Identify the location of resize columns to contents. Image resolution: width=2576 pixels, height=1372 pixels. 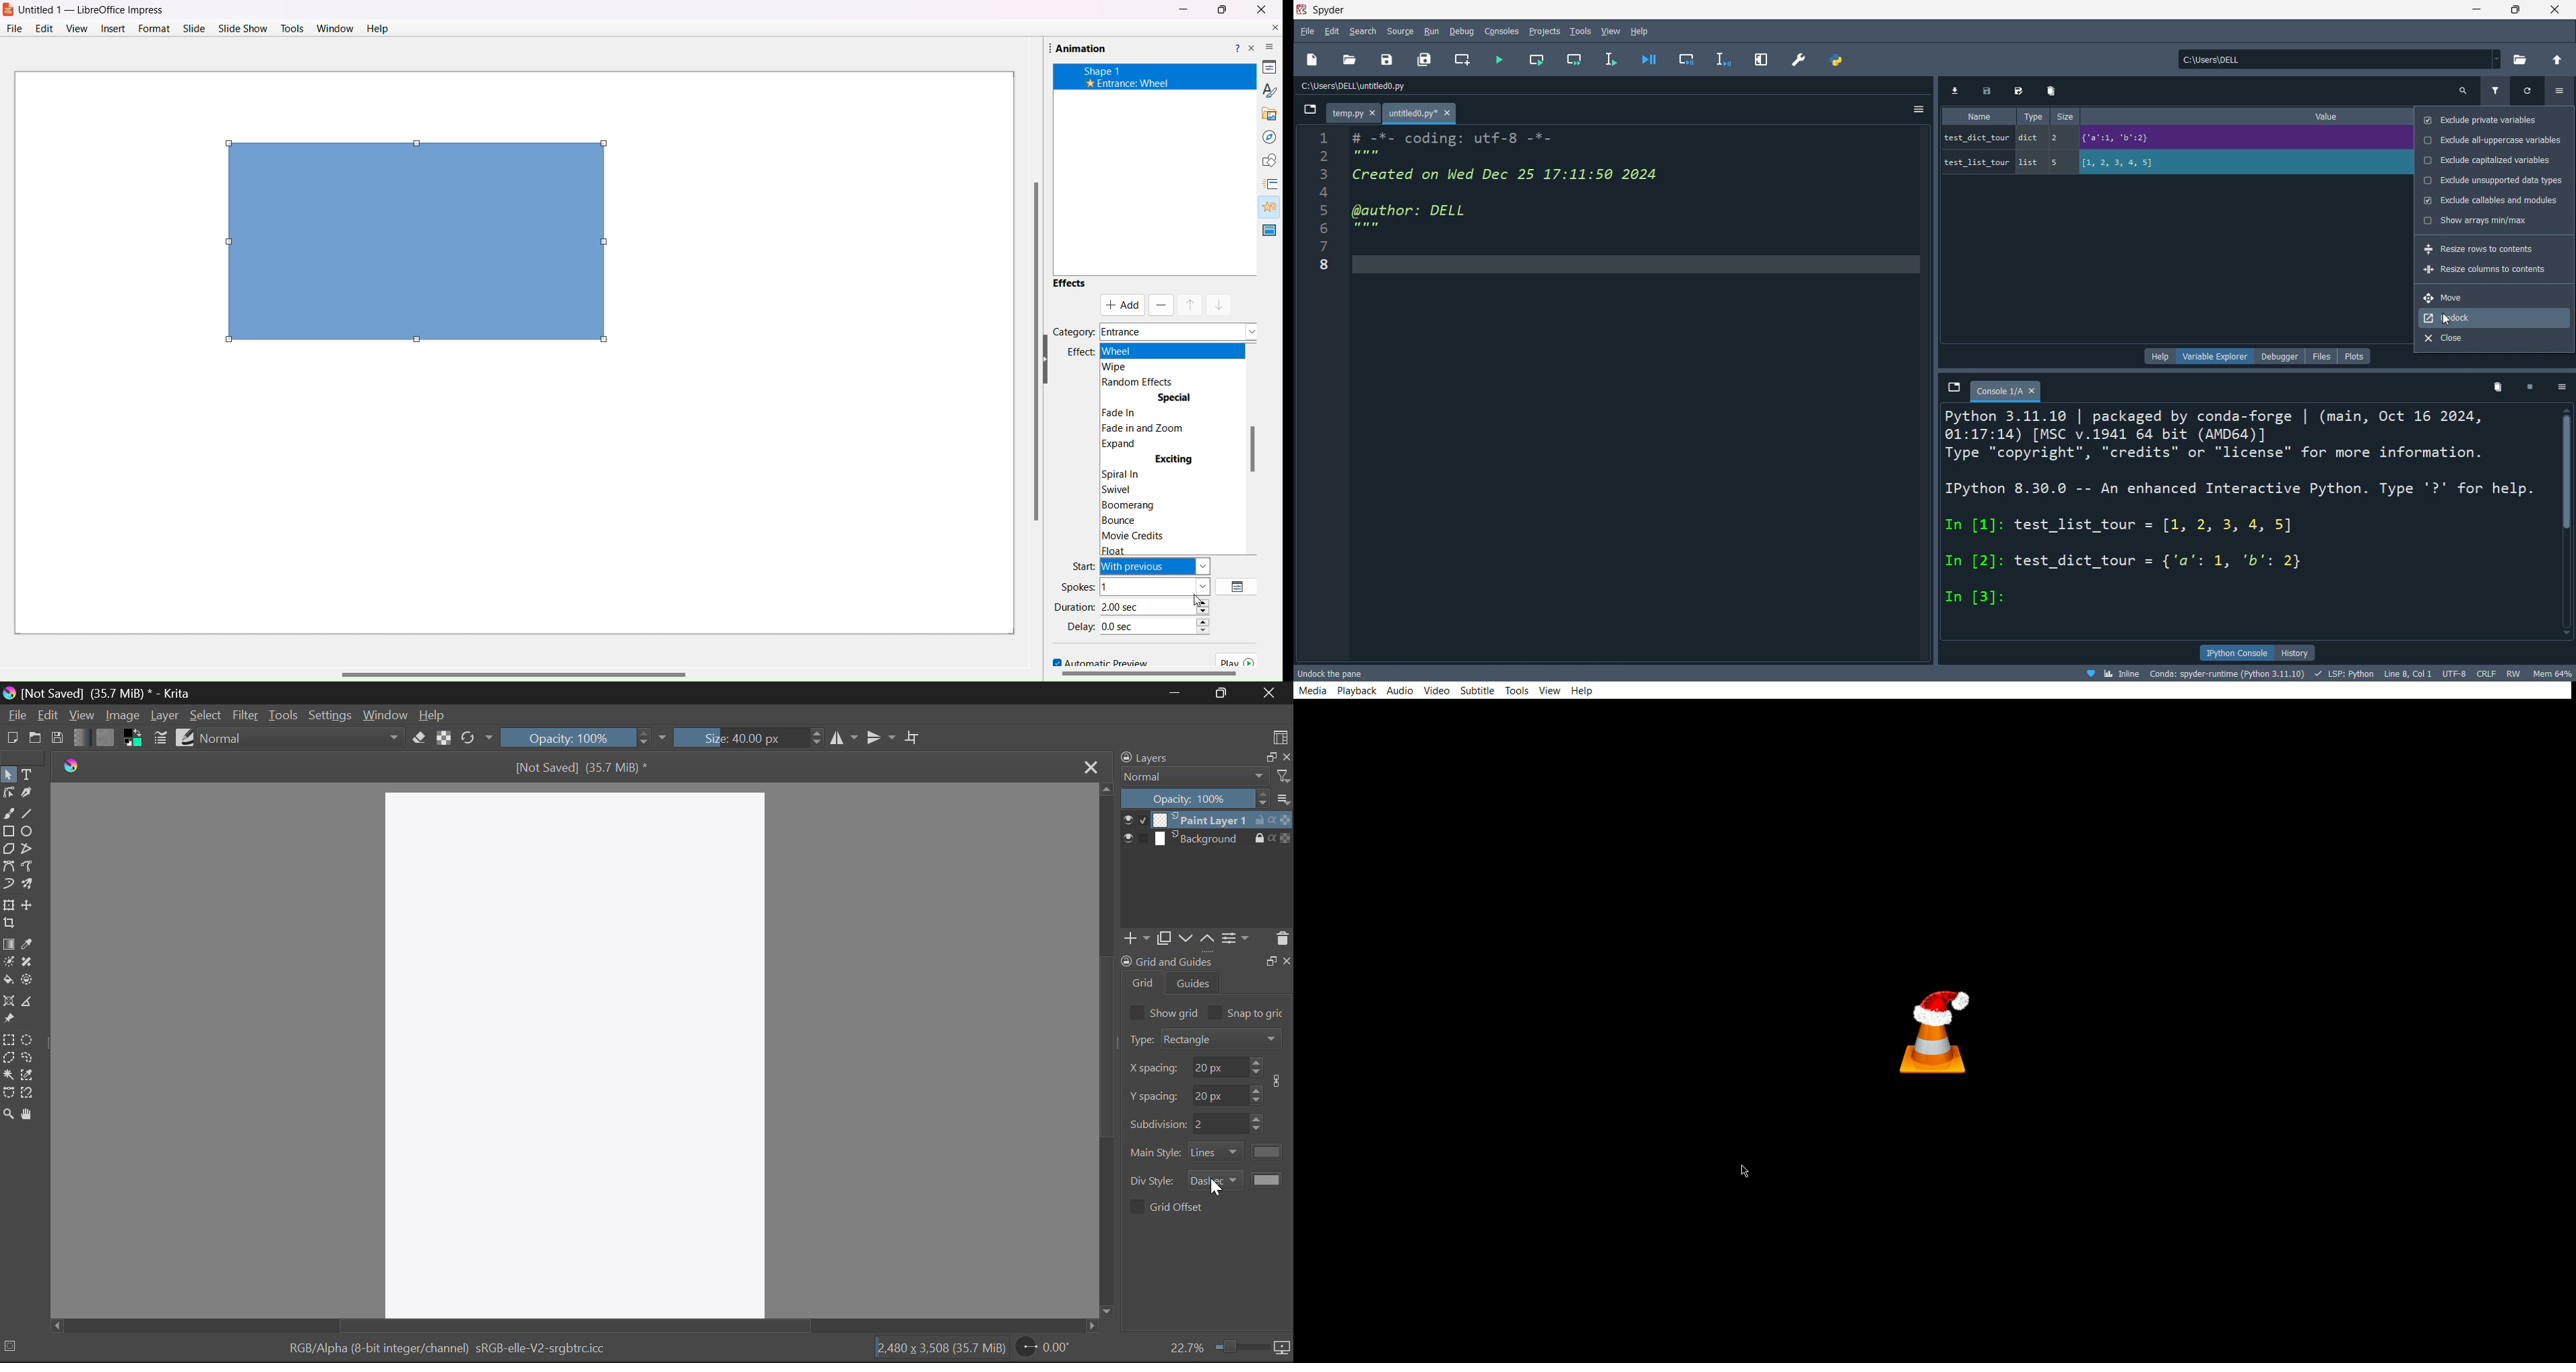
(2494, 270).